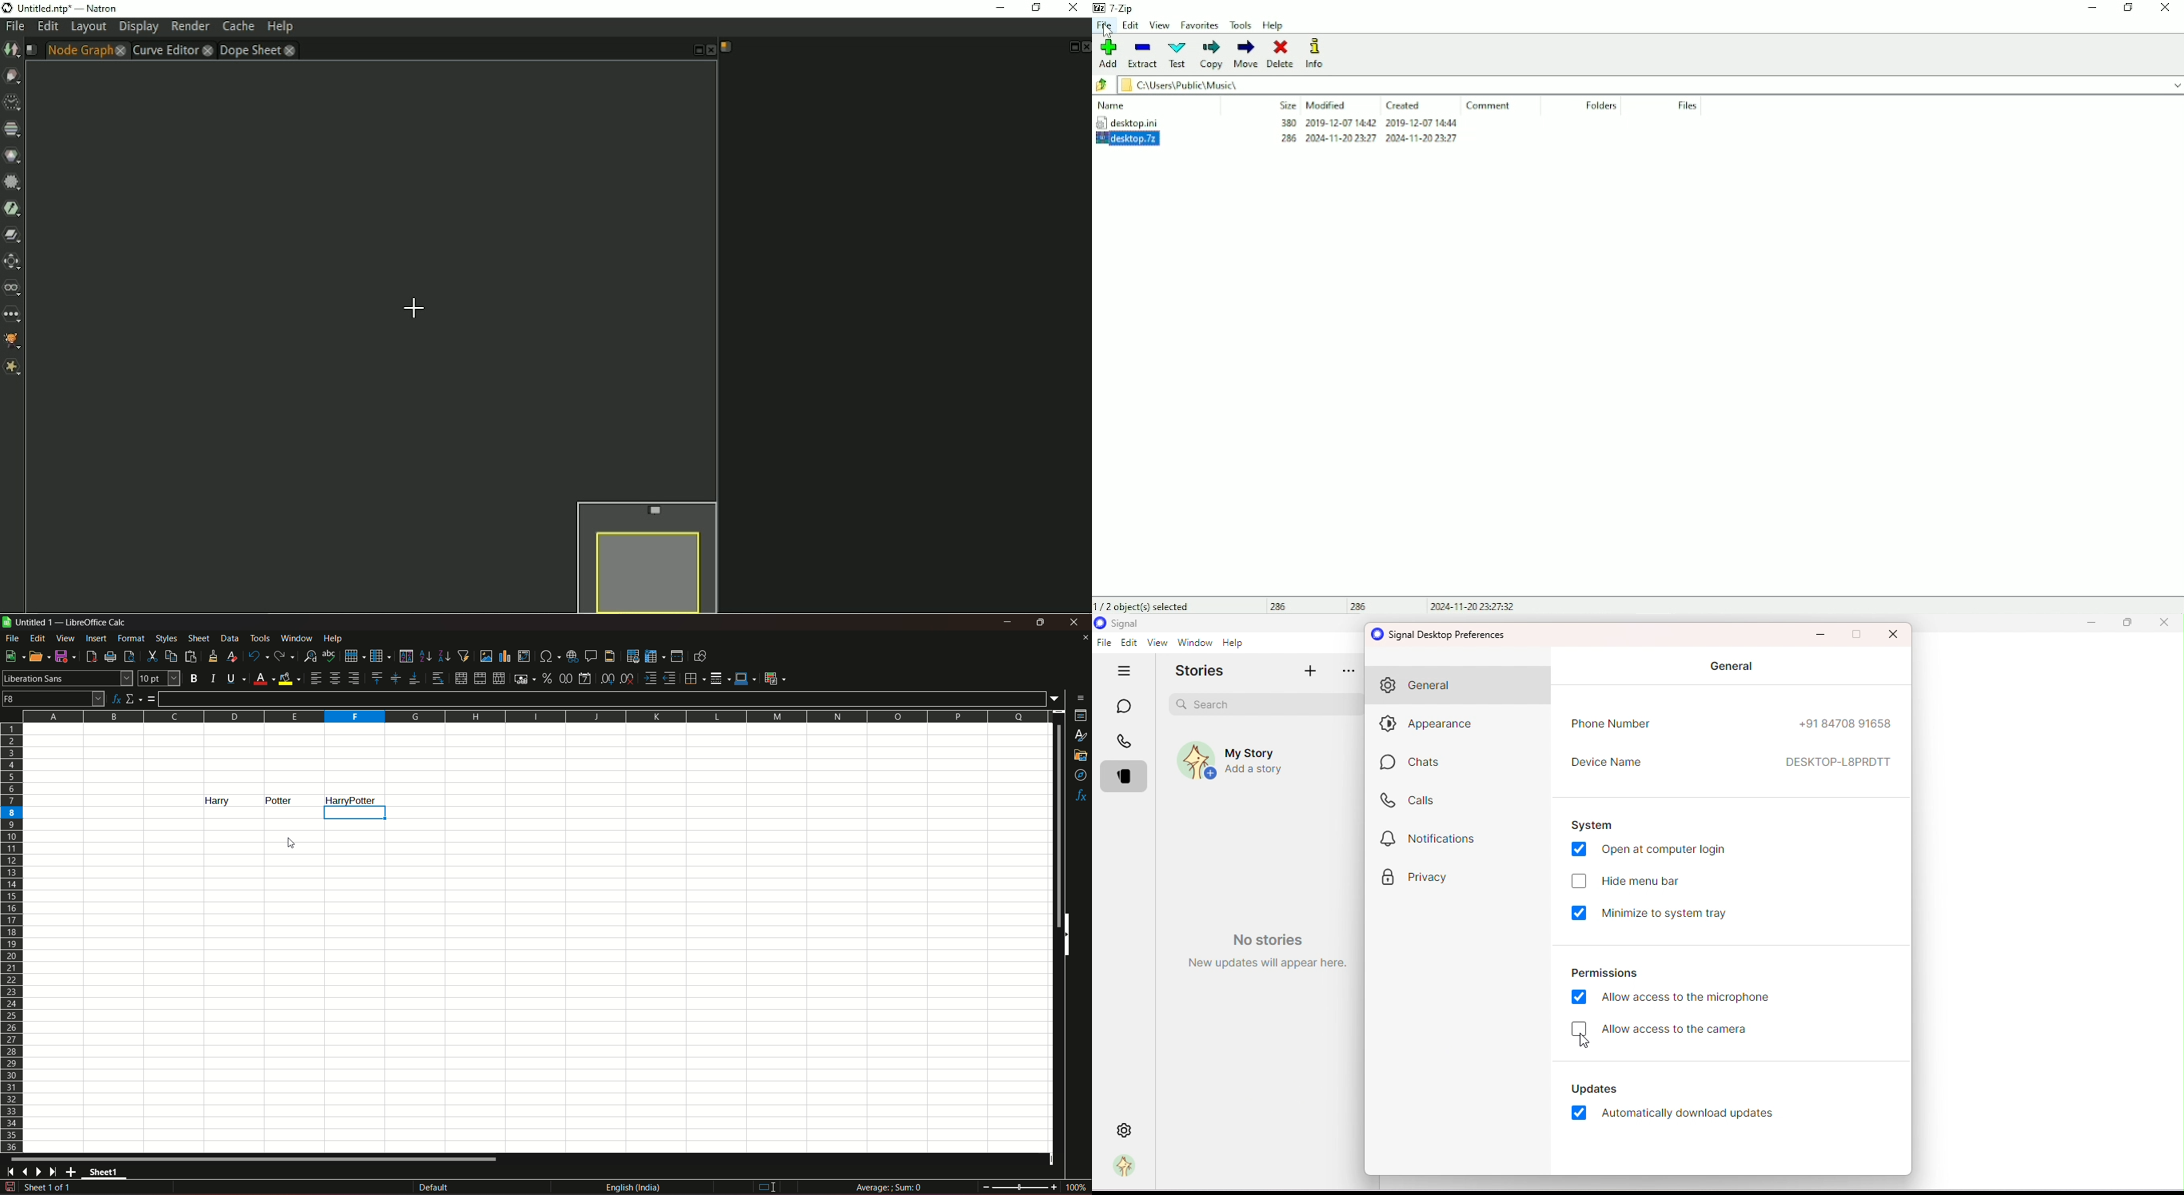  What do you see at coordinates (395, 678) in the screenshot?
I see `center vertically` at bounding box center [395, 678].